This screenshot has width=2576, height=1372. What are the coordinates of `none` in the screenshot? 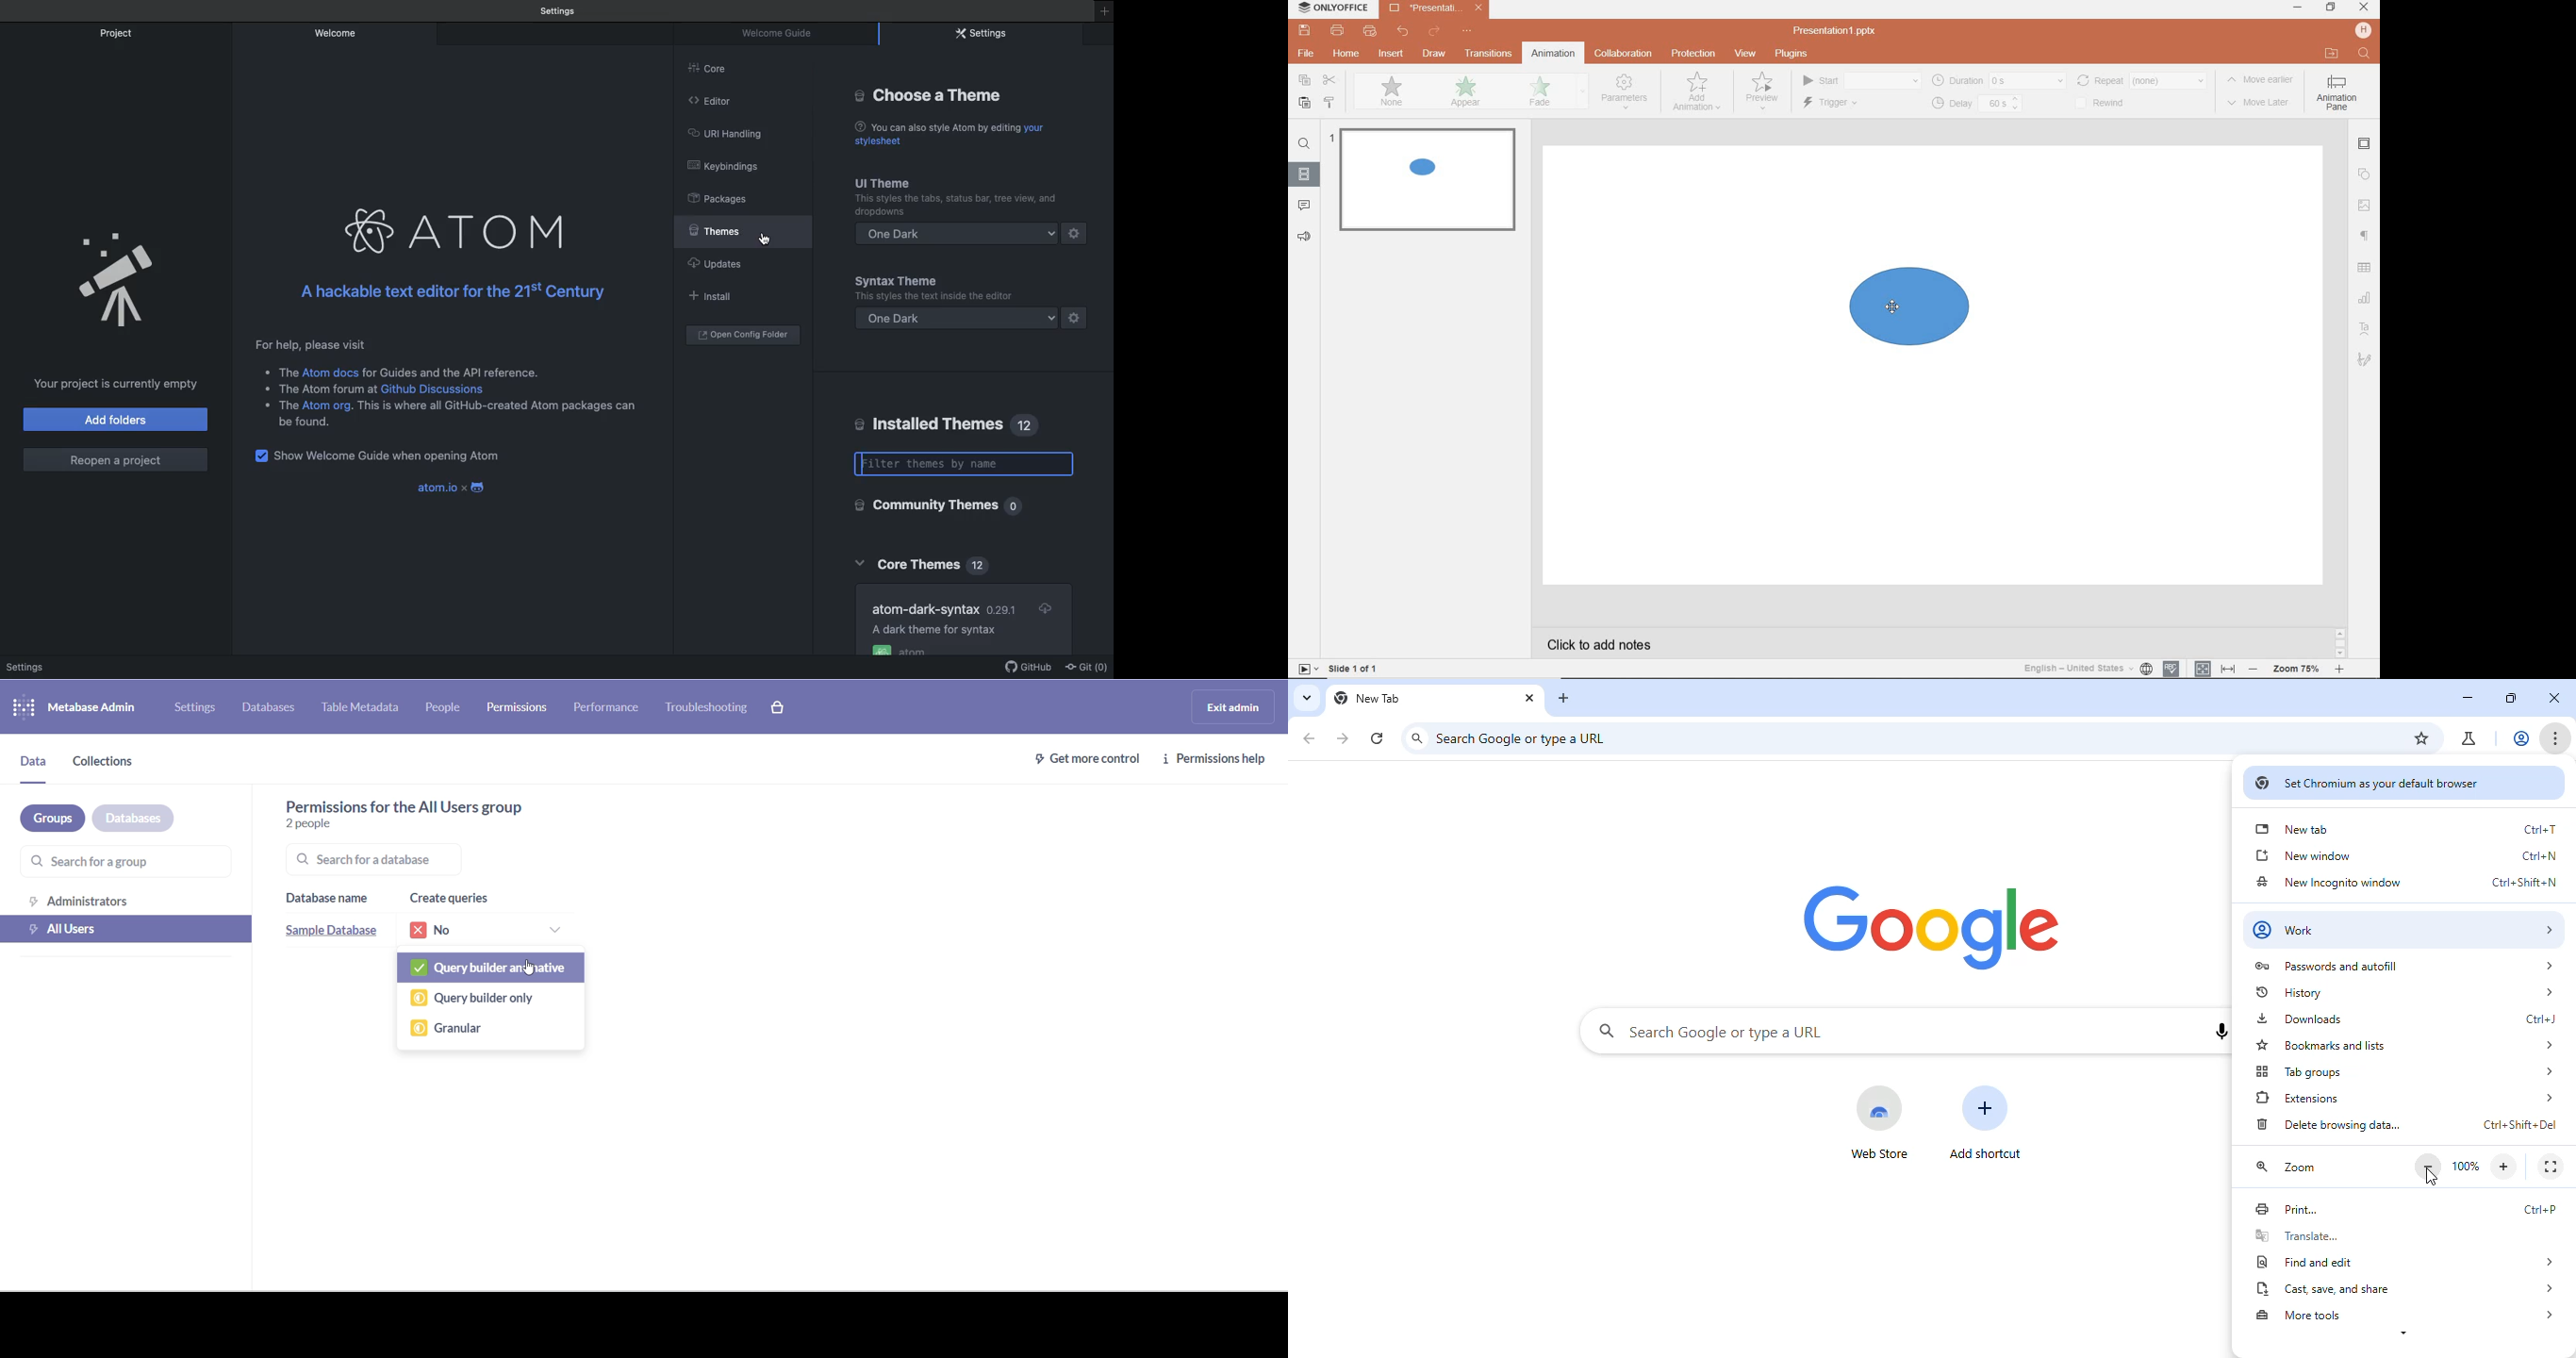 It's located at (1395, 94).